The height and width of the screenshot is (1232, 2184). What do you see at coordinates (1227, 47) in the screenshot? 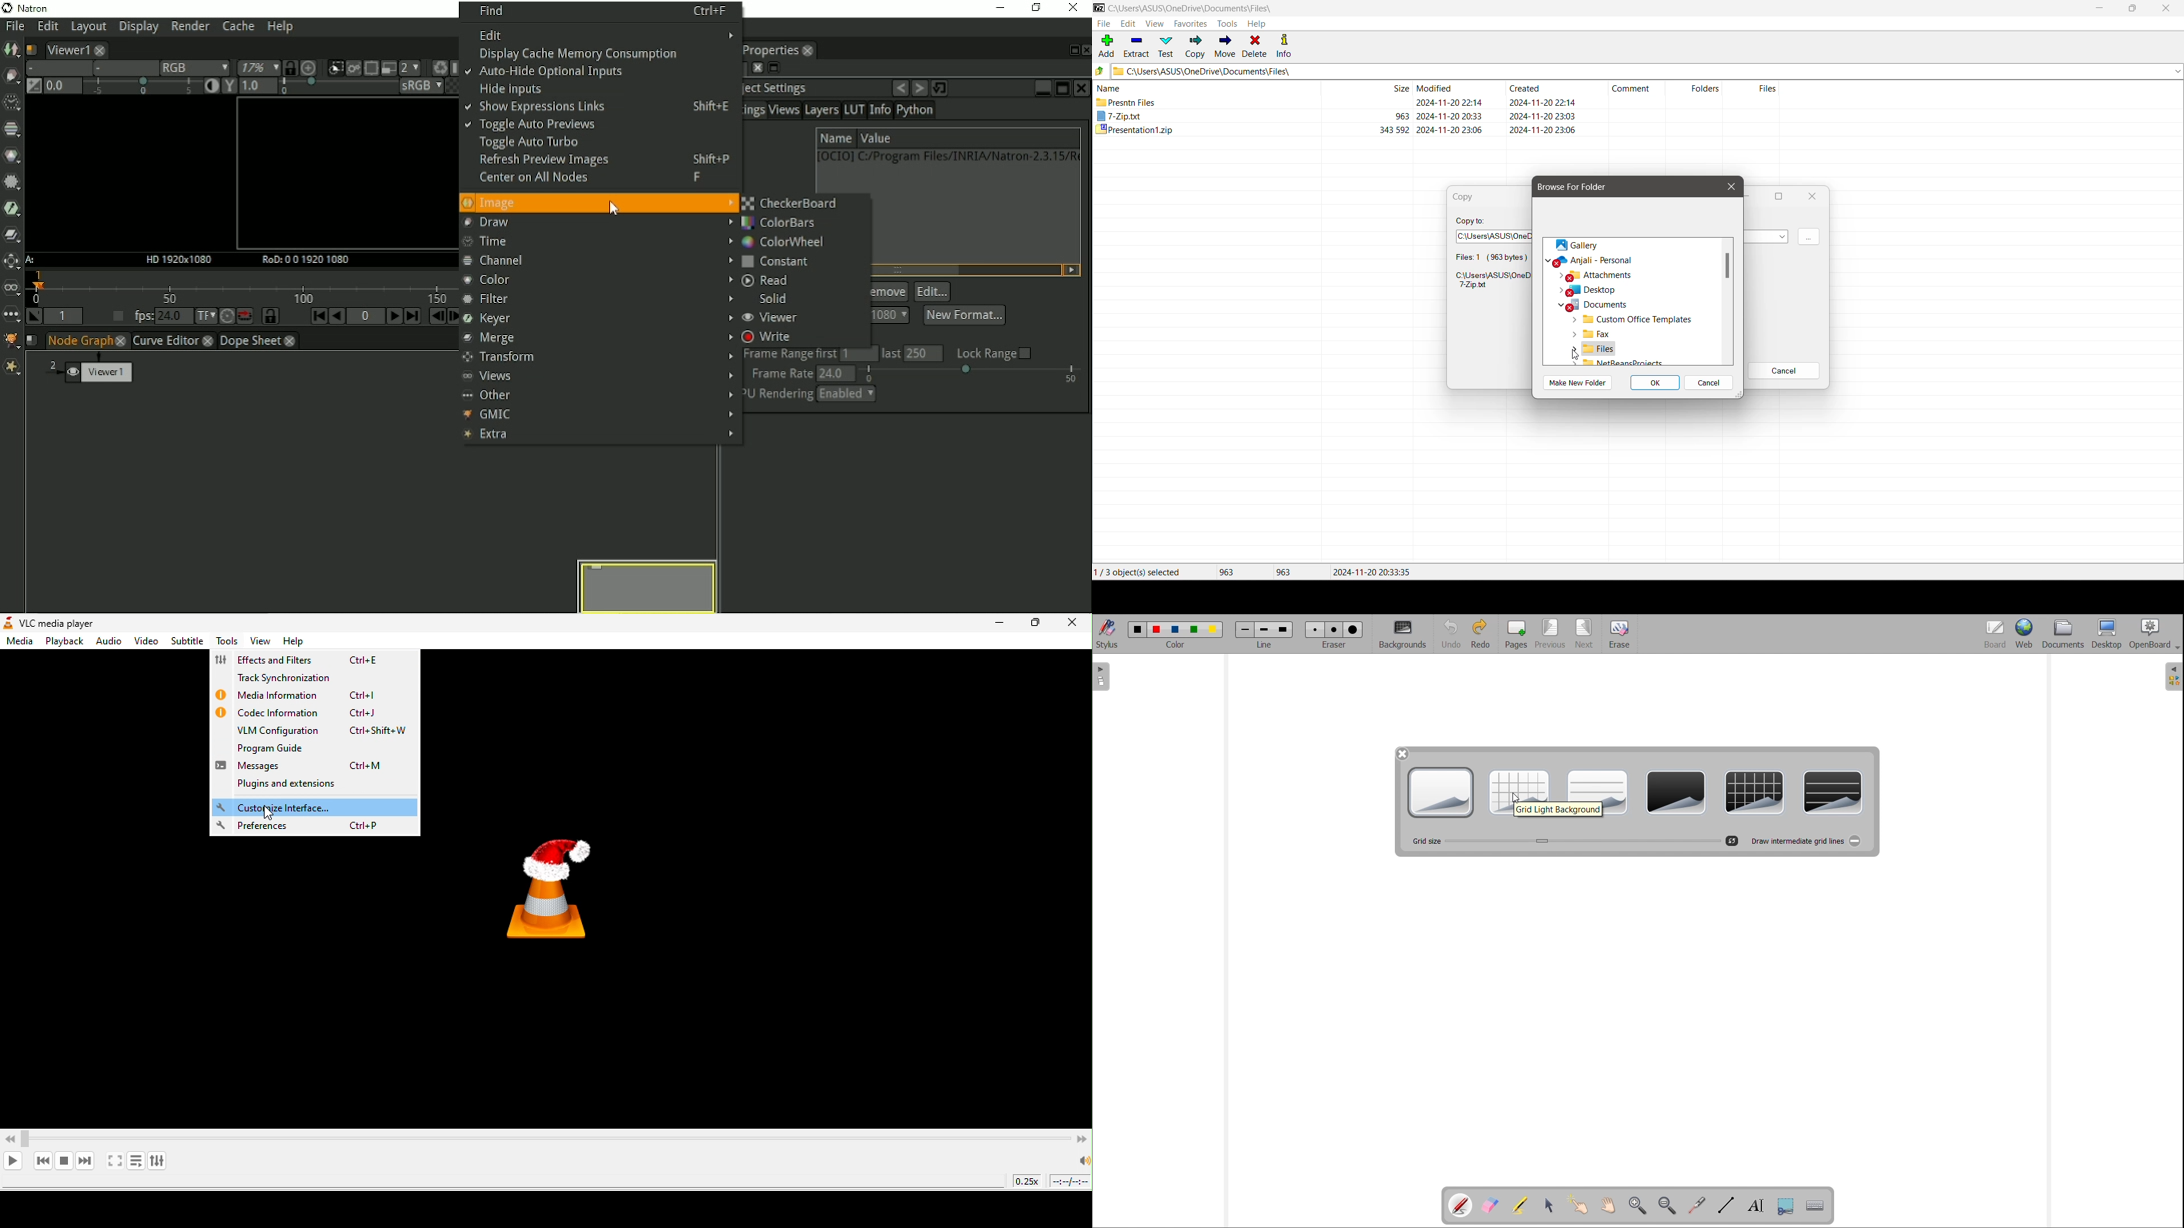
I see `Move` at bounding box center [1227, 47].